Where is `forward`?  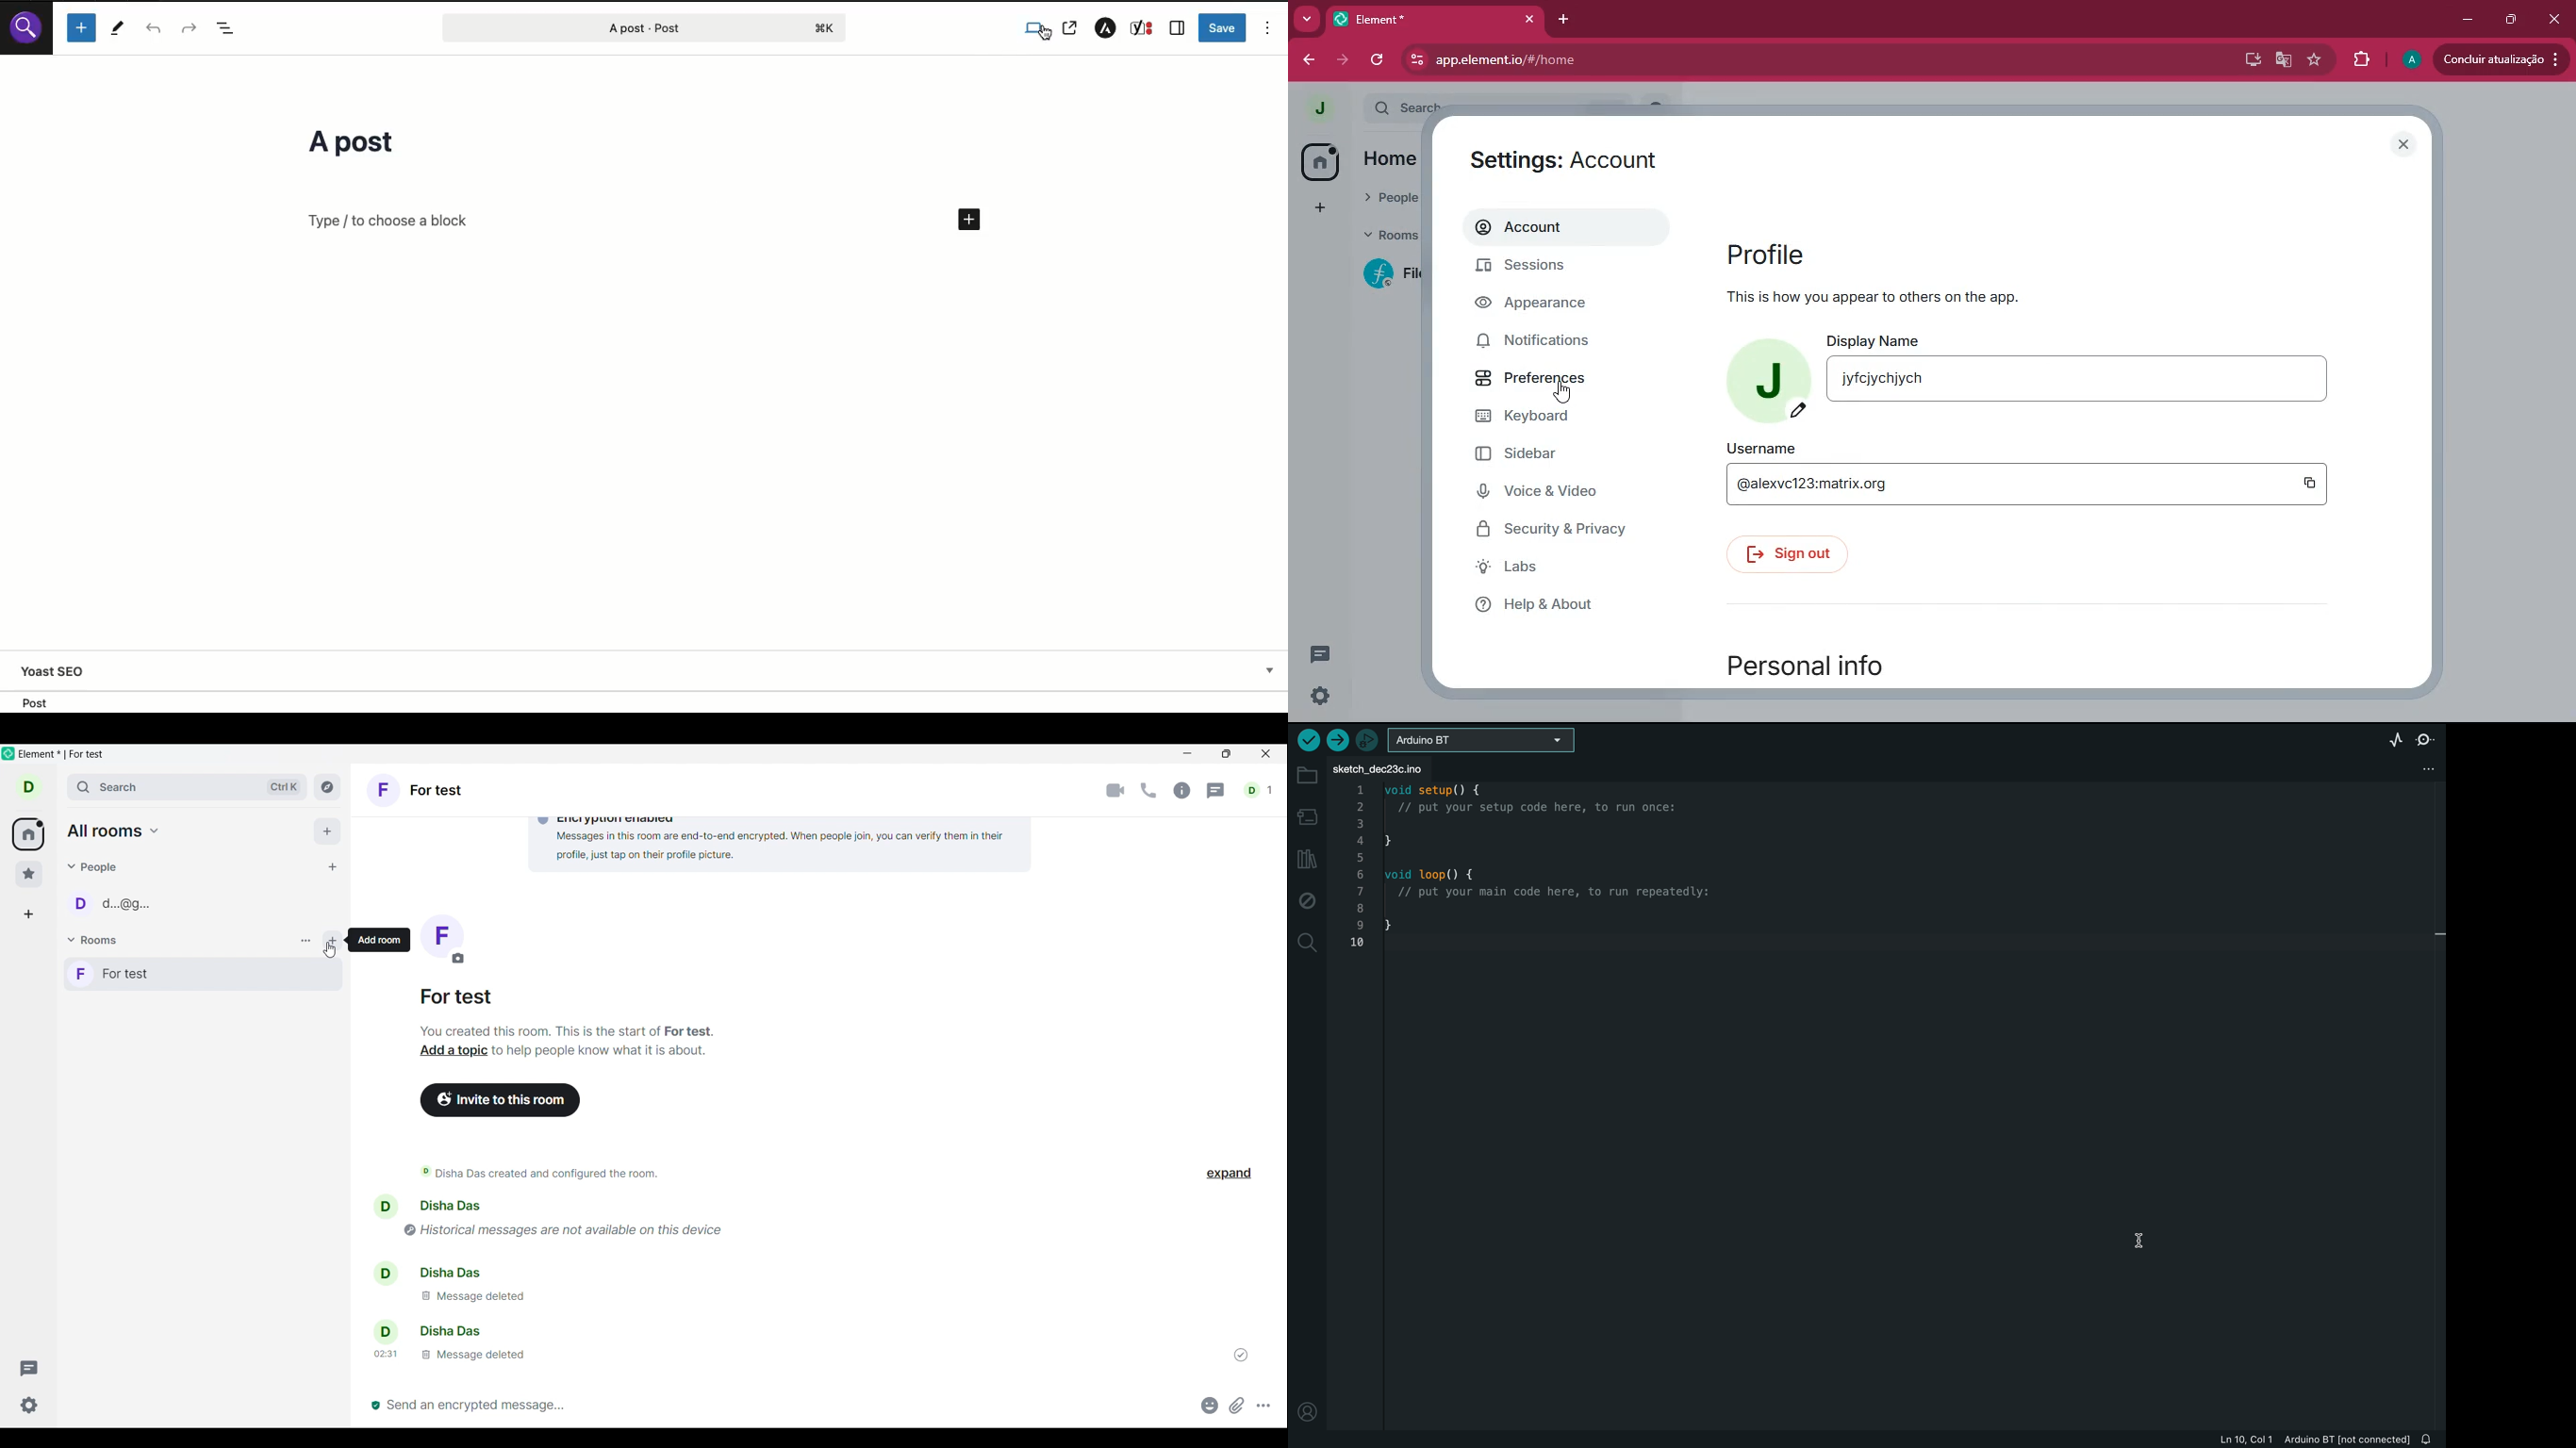 forward is located at coordinates (1345, 58).